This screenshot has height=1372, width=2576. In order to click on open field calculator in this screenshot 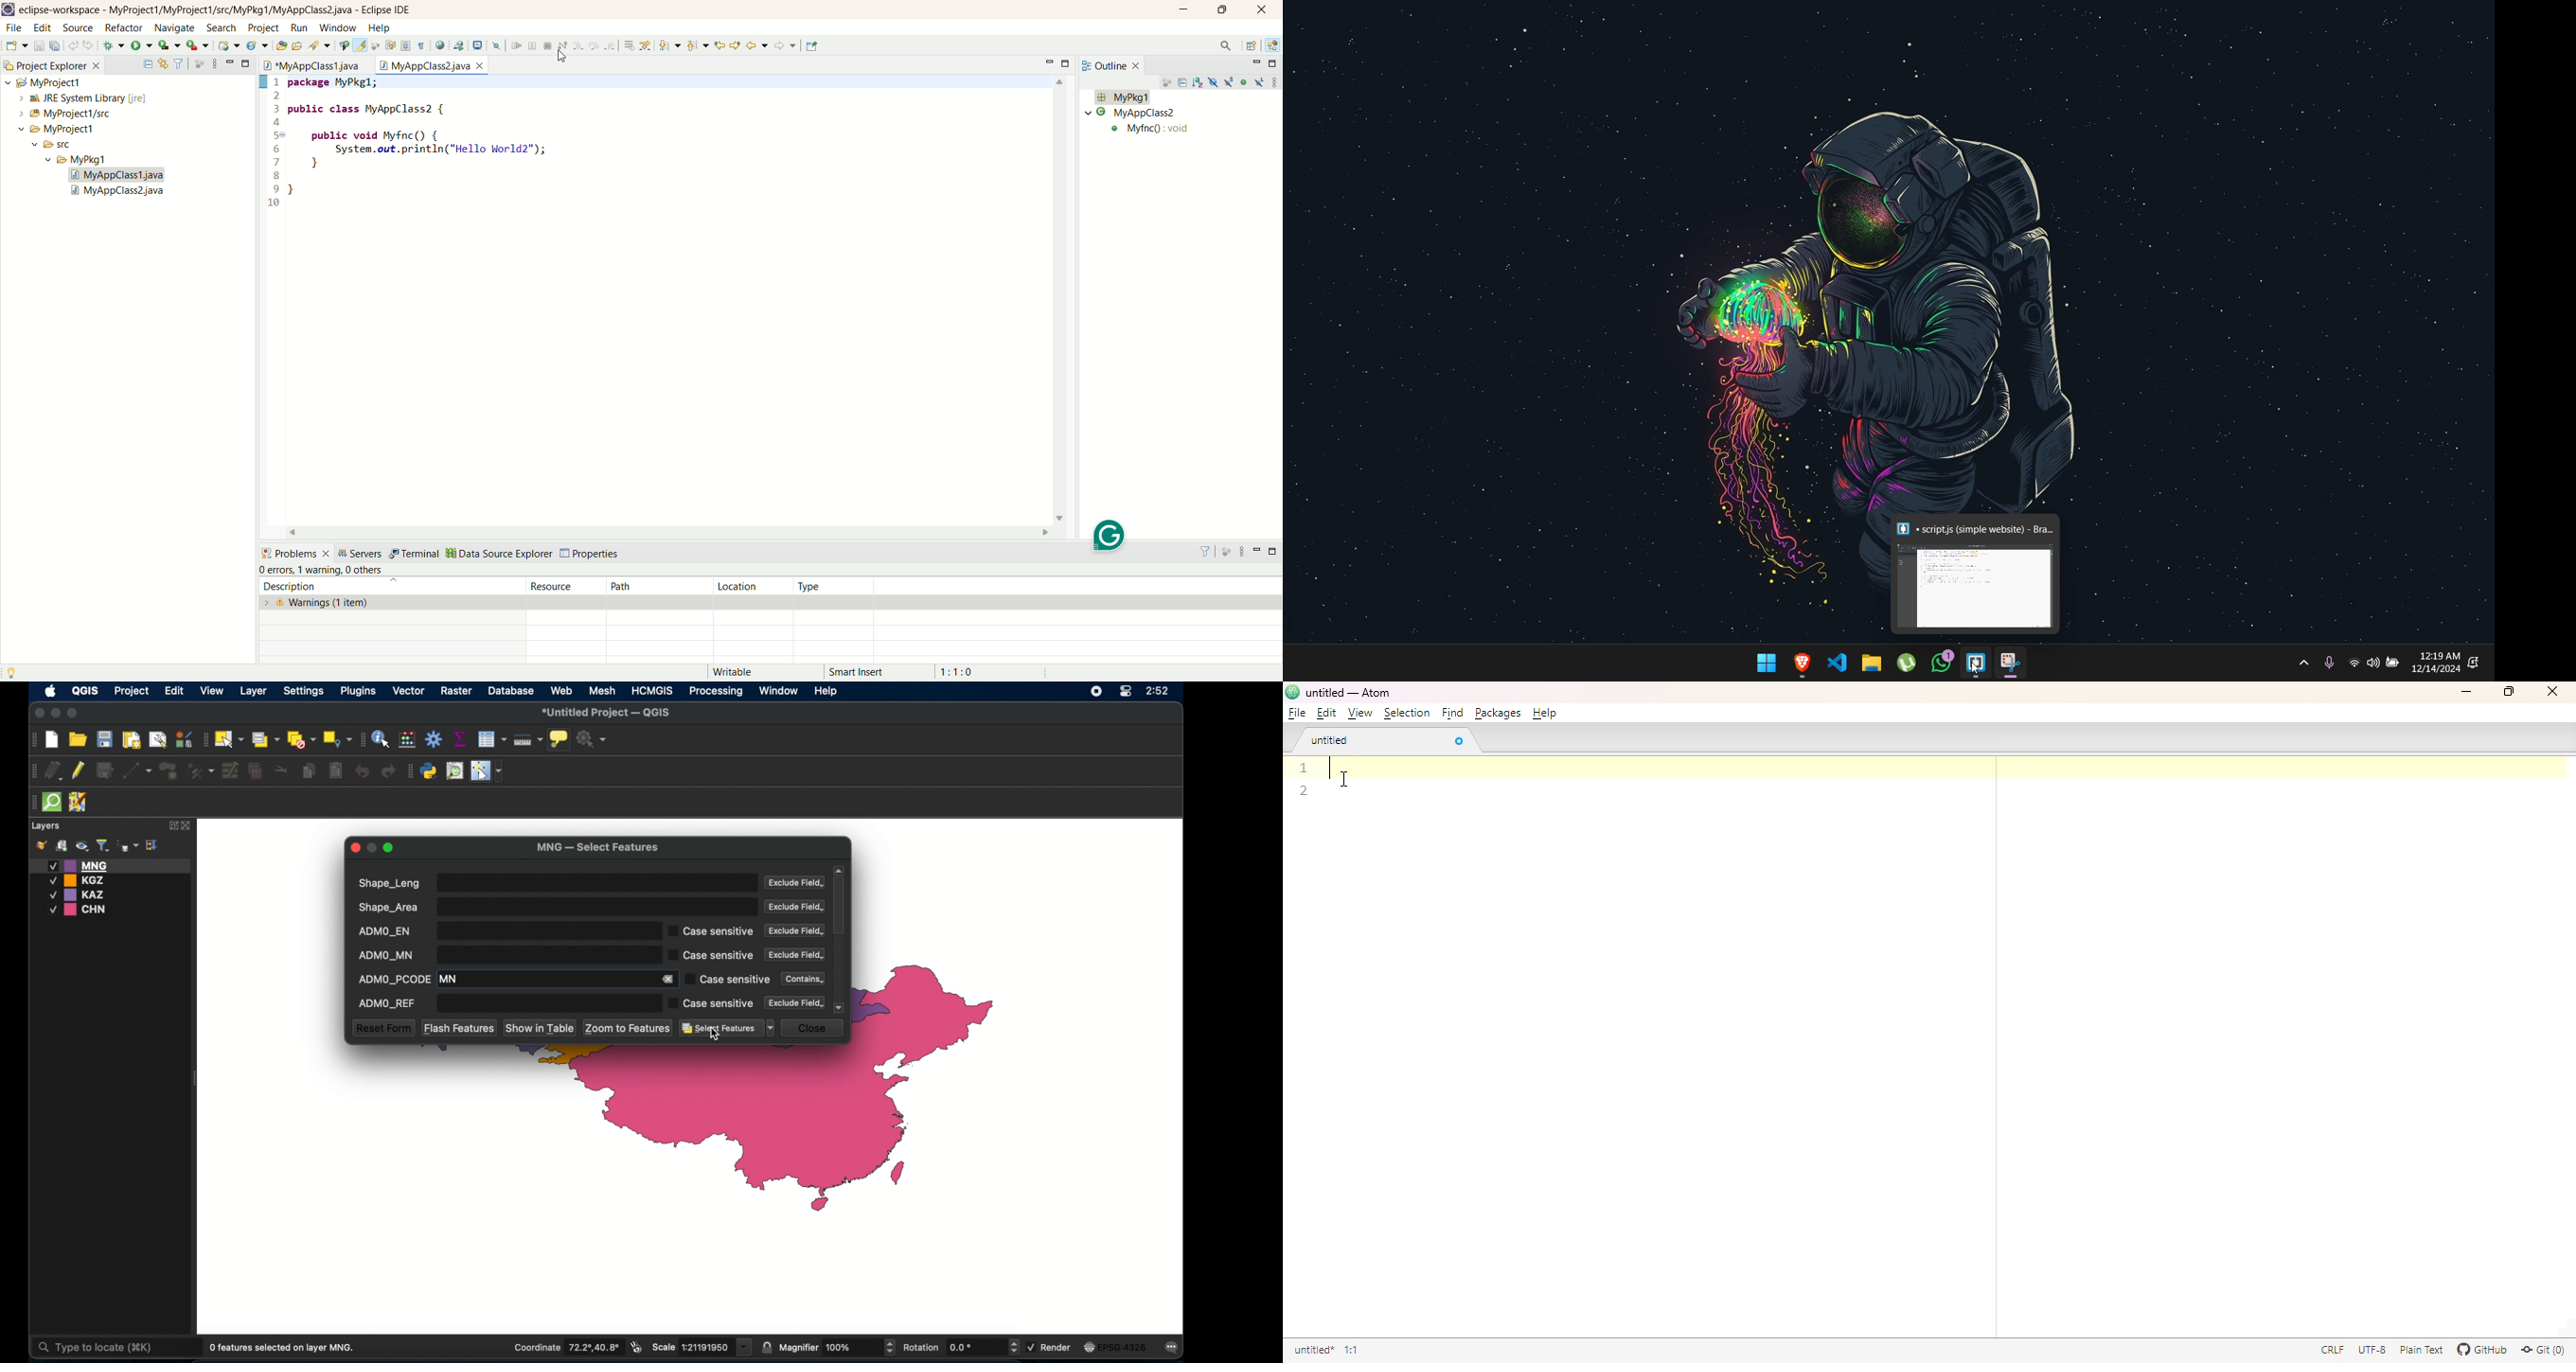, I will do `click(408, 739)`.